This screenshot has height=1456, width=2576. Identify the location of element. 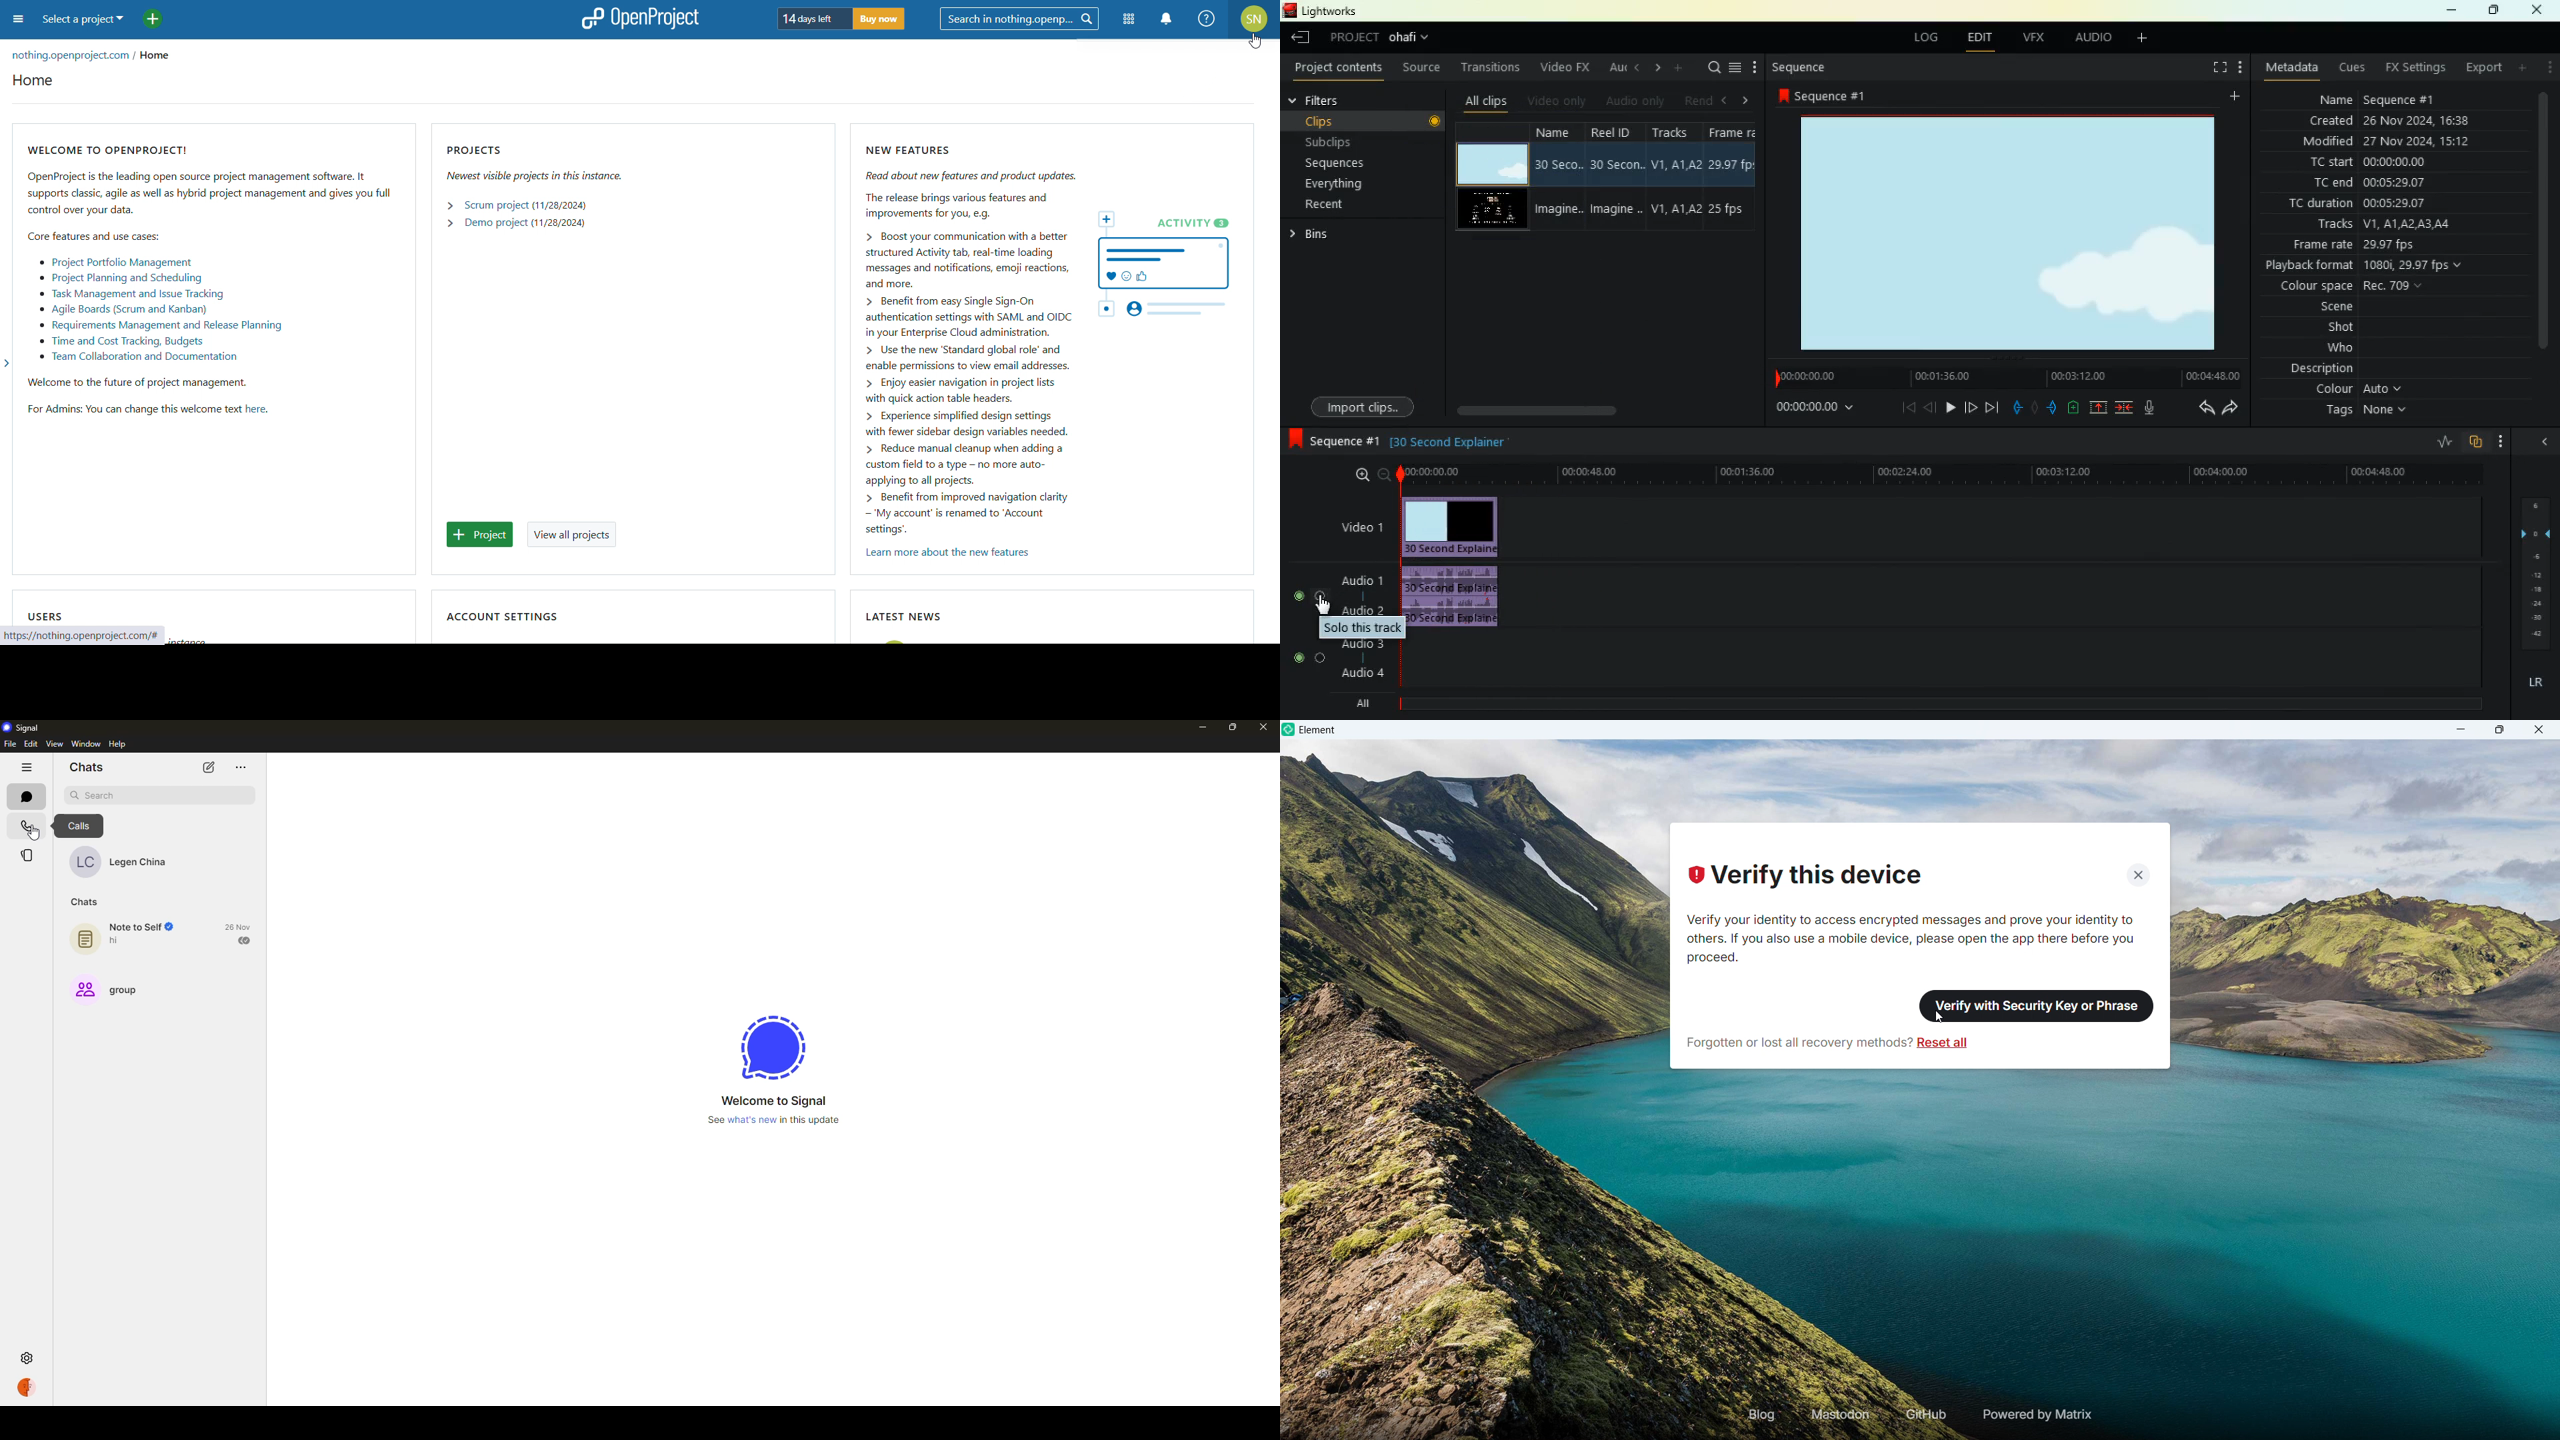
(1318, 731).